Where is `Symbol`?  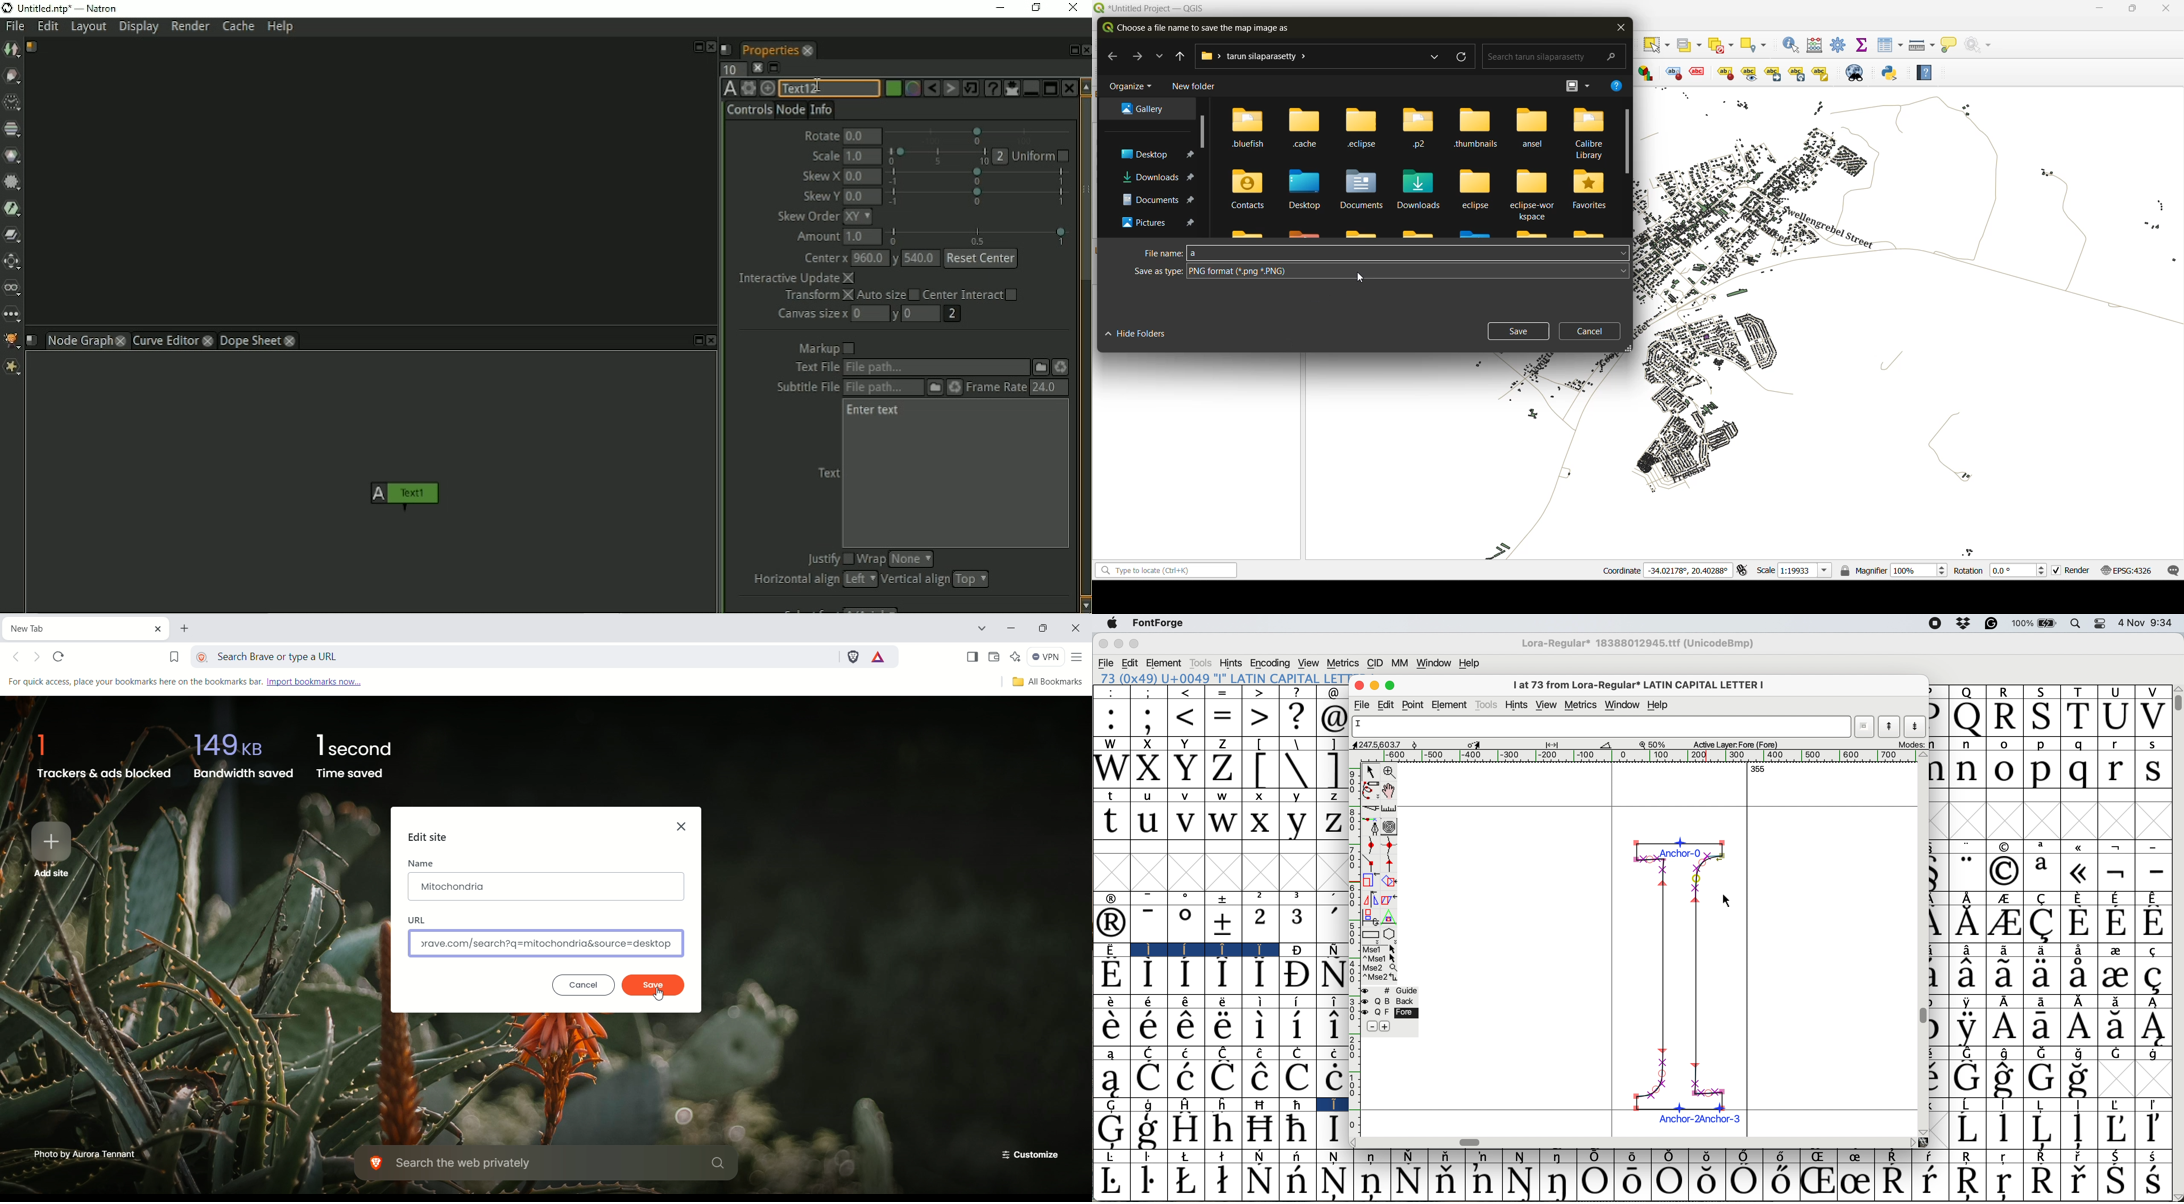
Symbol is located at coordinates (1969, 1182).